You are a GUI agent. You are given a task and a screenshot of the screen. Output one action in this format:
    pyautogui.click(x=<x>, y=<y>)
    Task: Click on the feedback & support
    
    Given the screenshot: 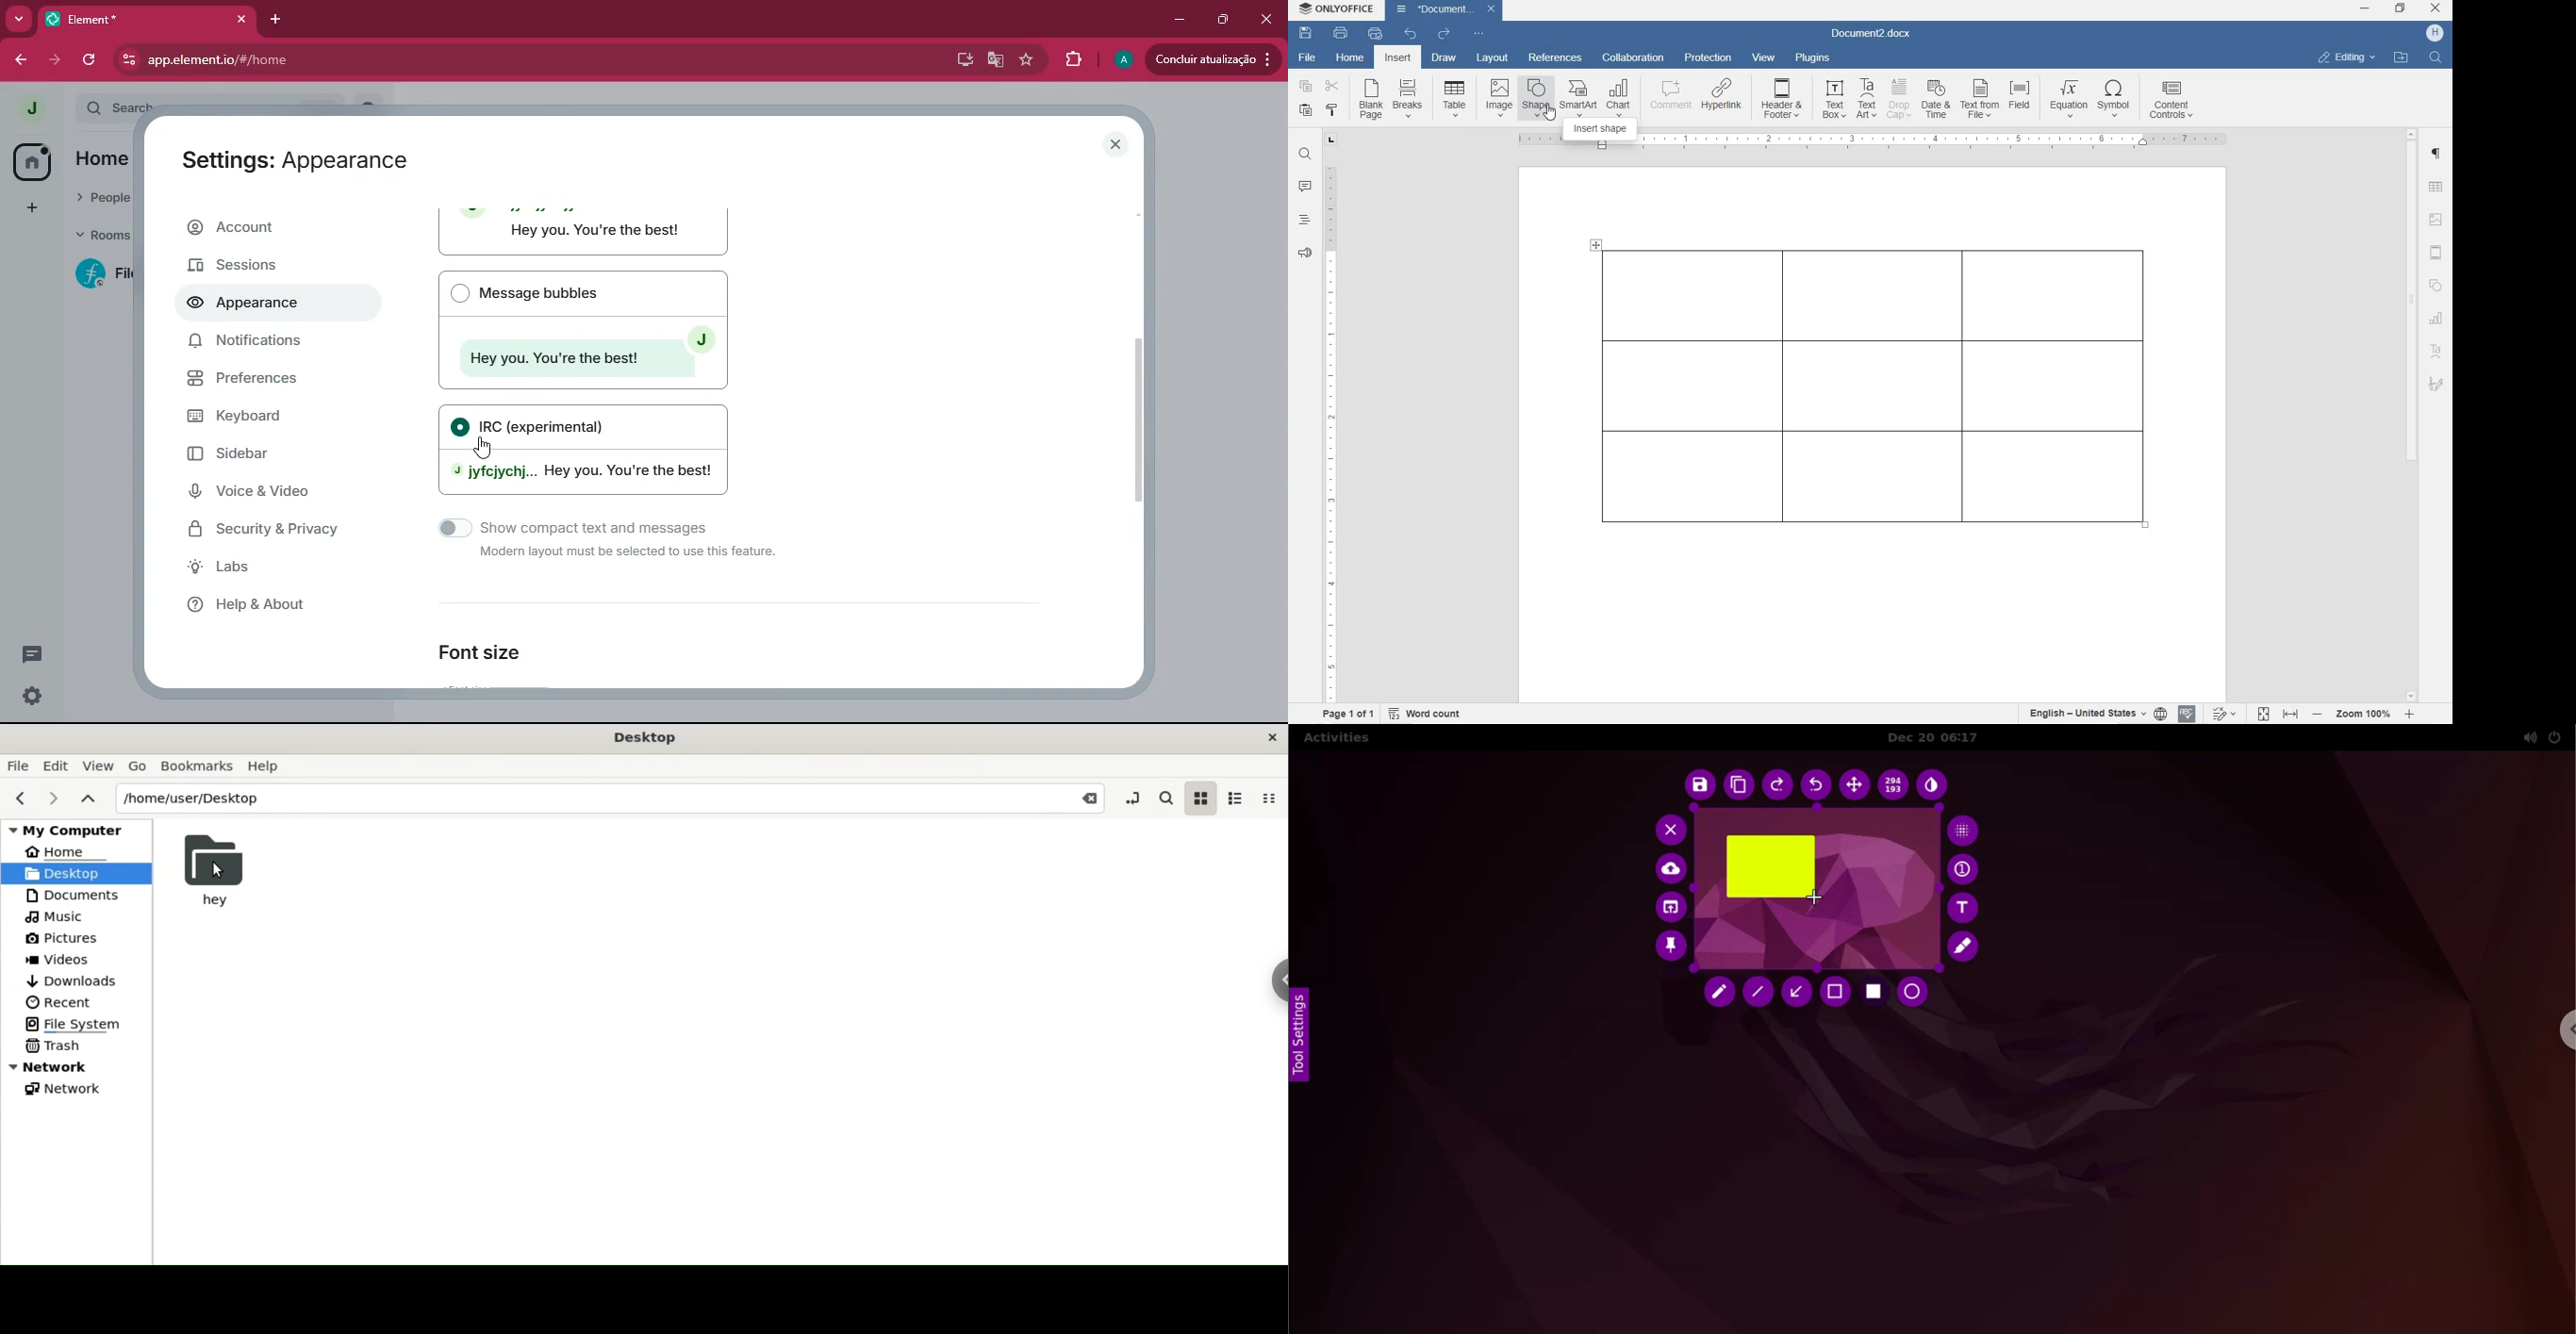 What is the action you would take?
    pyautogui.click(x=1305, y=255)
    